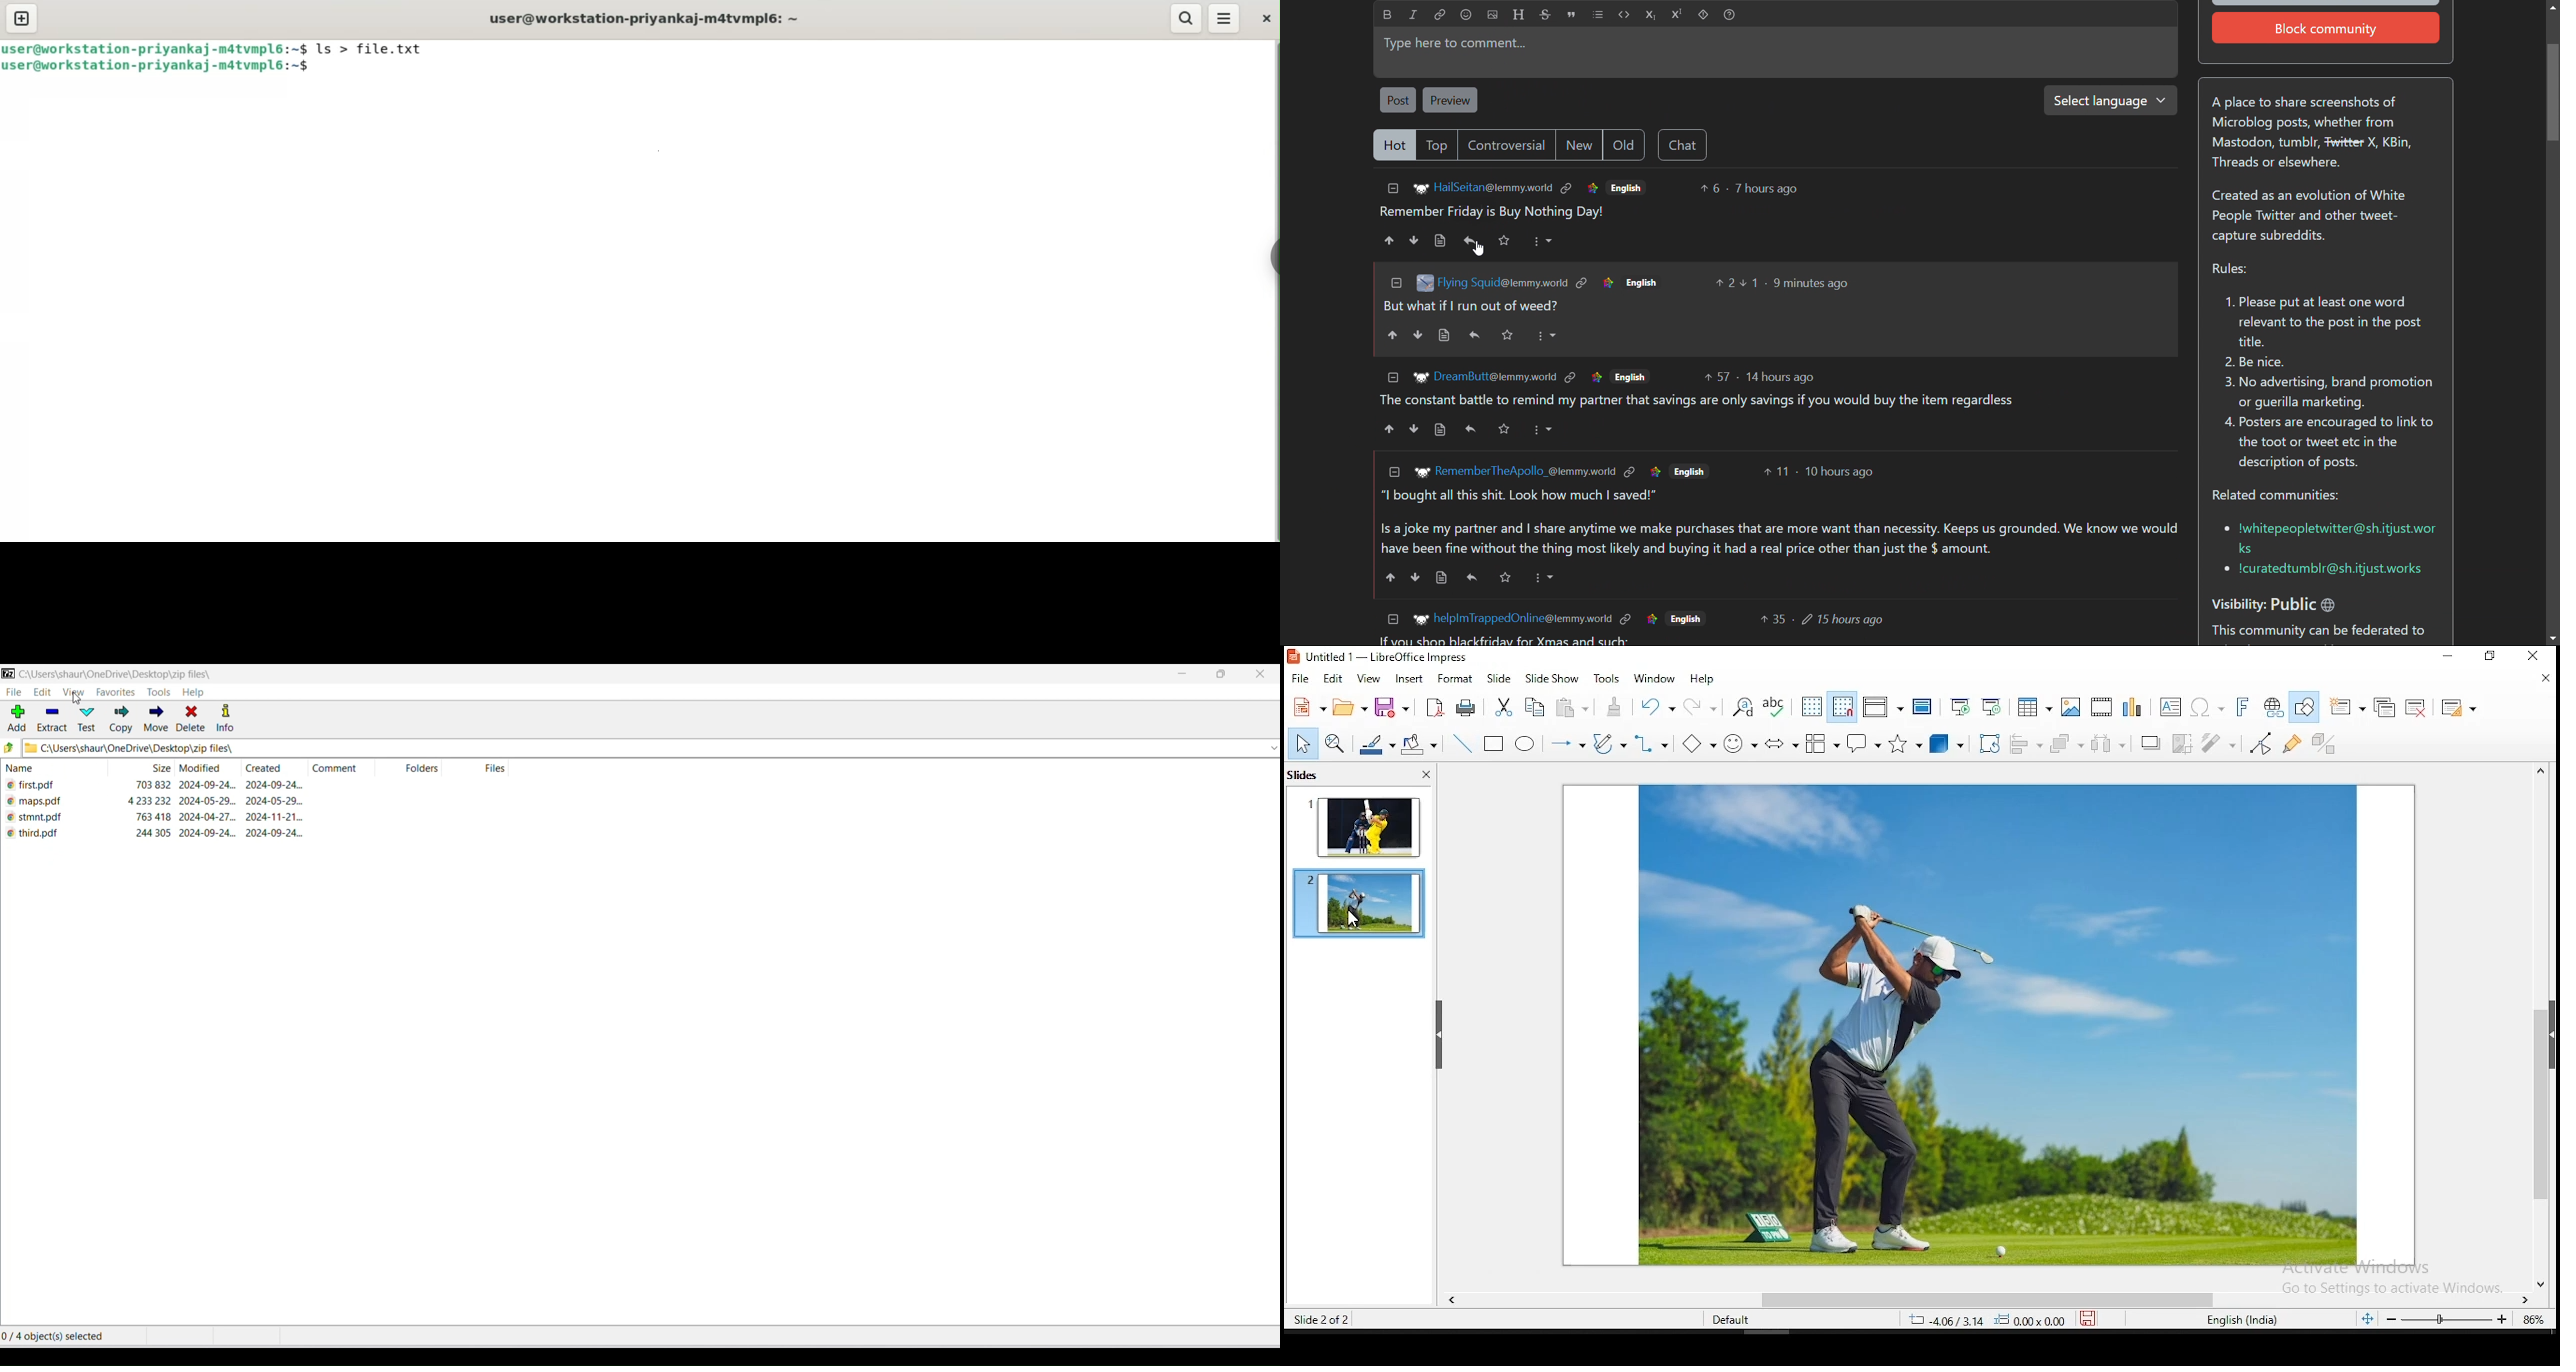 This screenshot has width=2576, height=1372. Describe the element at coordinates (1658, 708) in the screenshot. I see `undo` at that location.